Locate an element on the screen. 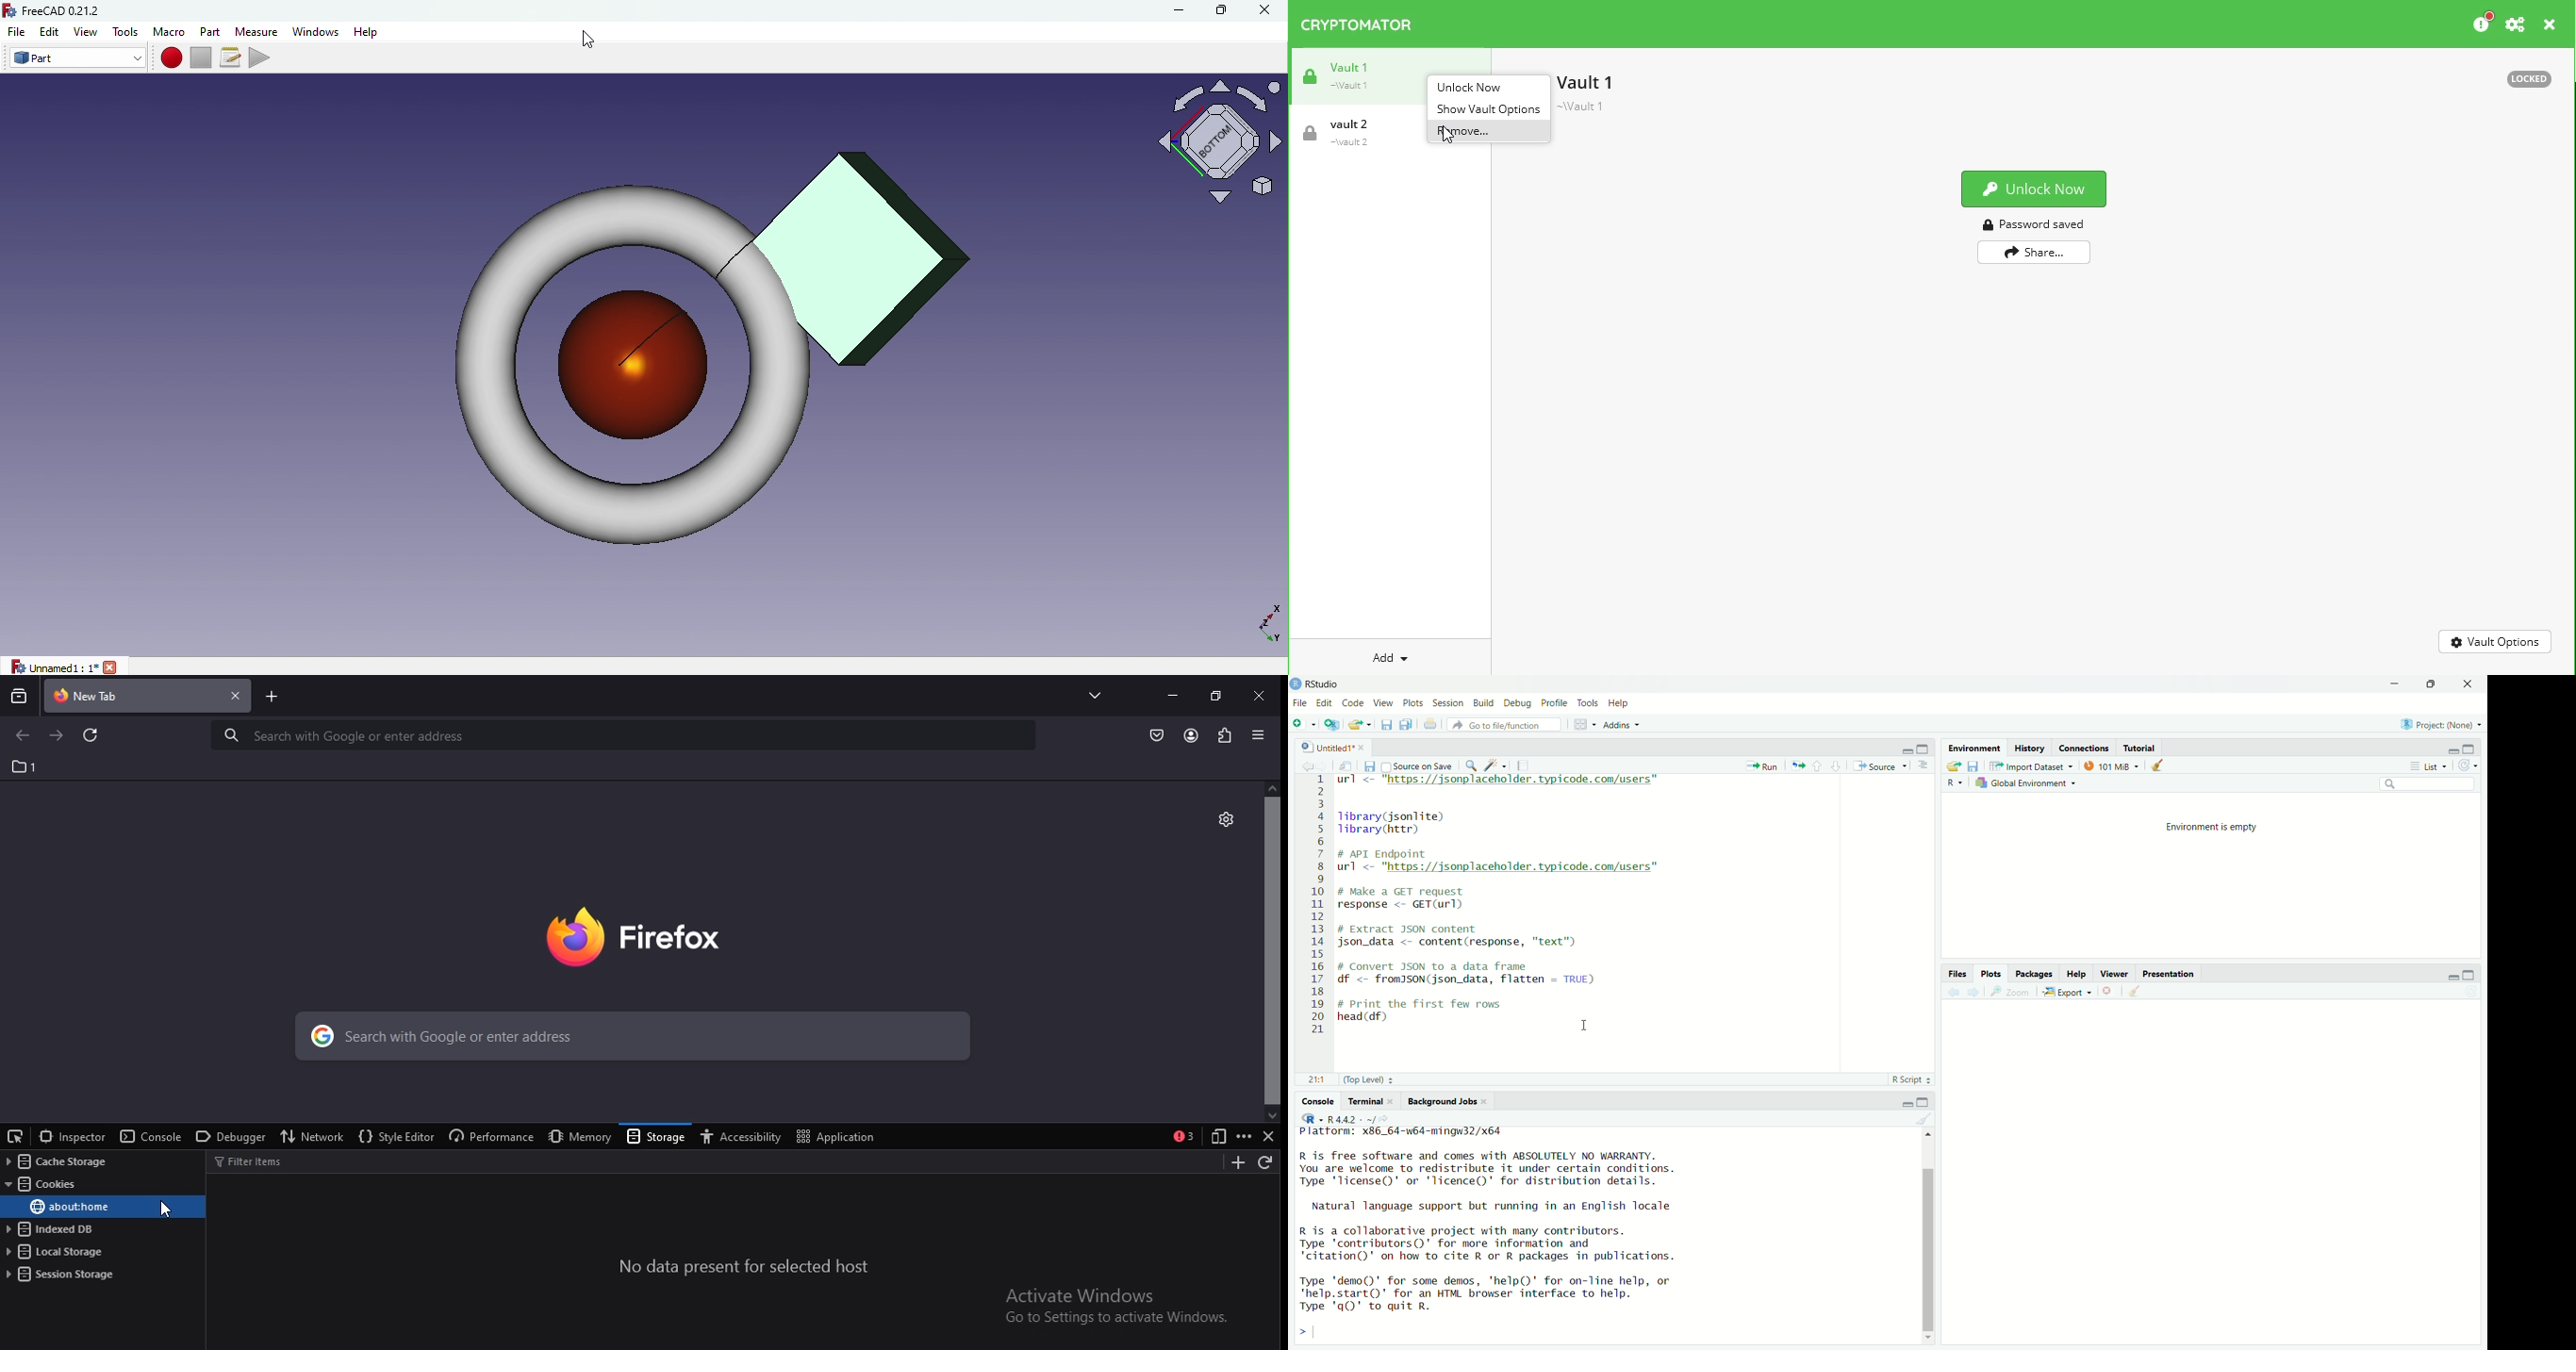 The height and width of the screenshot is (1372, 2576). vault 1 is located at coordinates (1588, 92).